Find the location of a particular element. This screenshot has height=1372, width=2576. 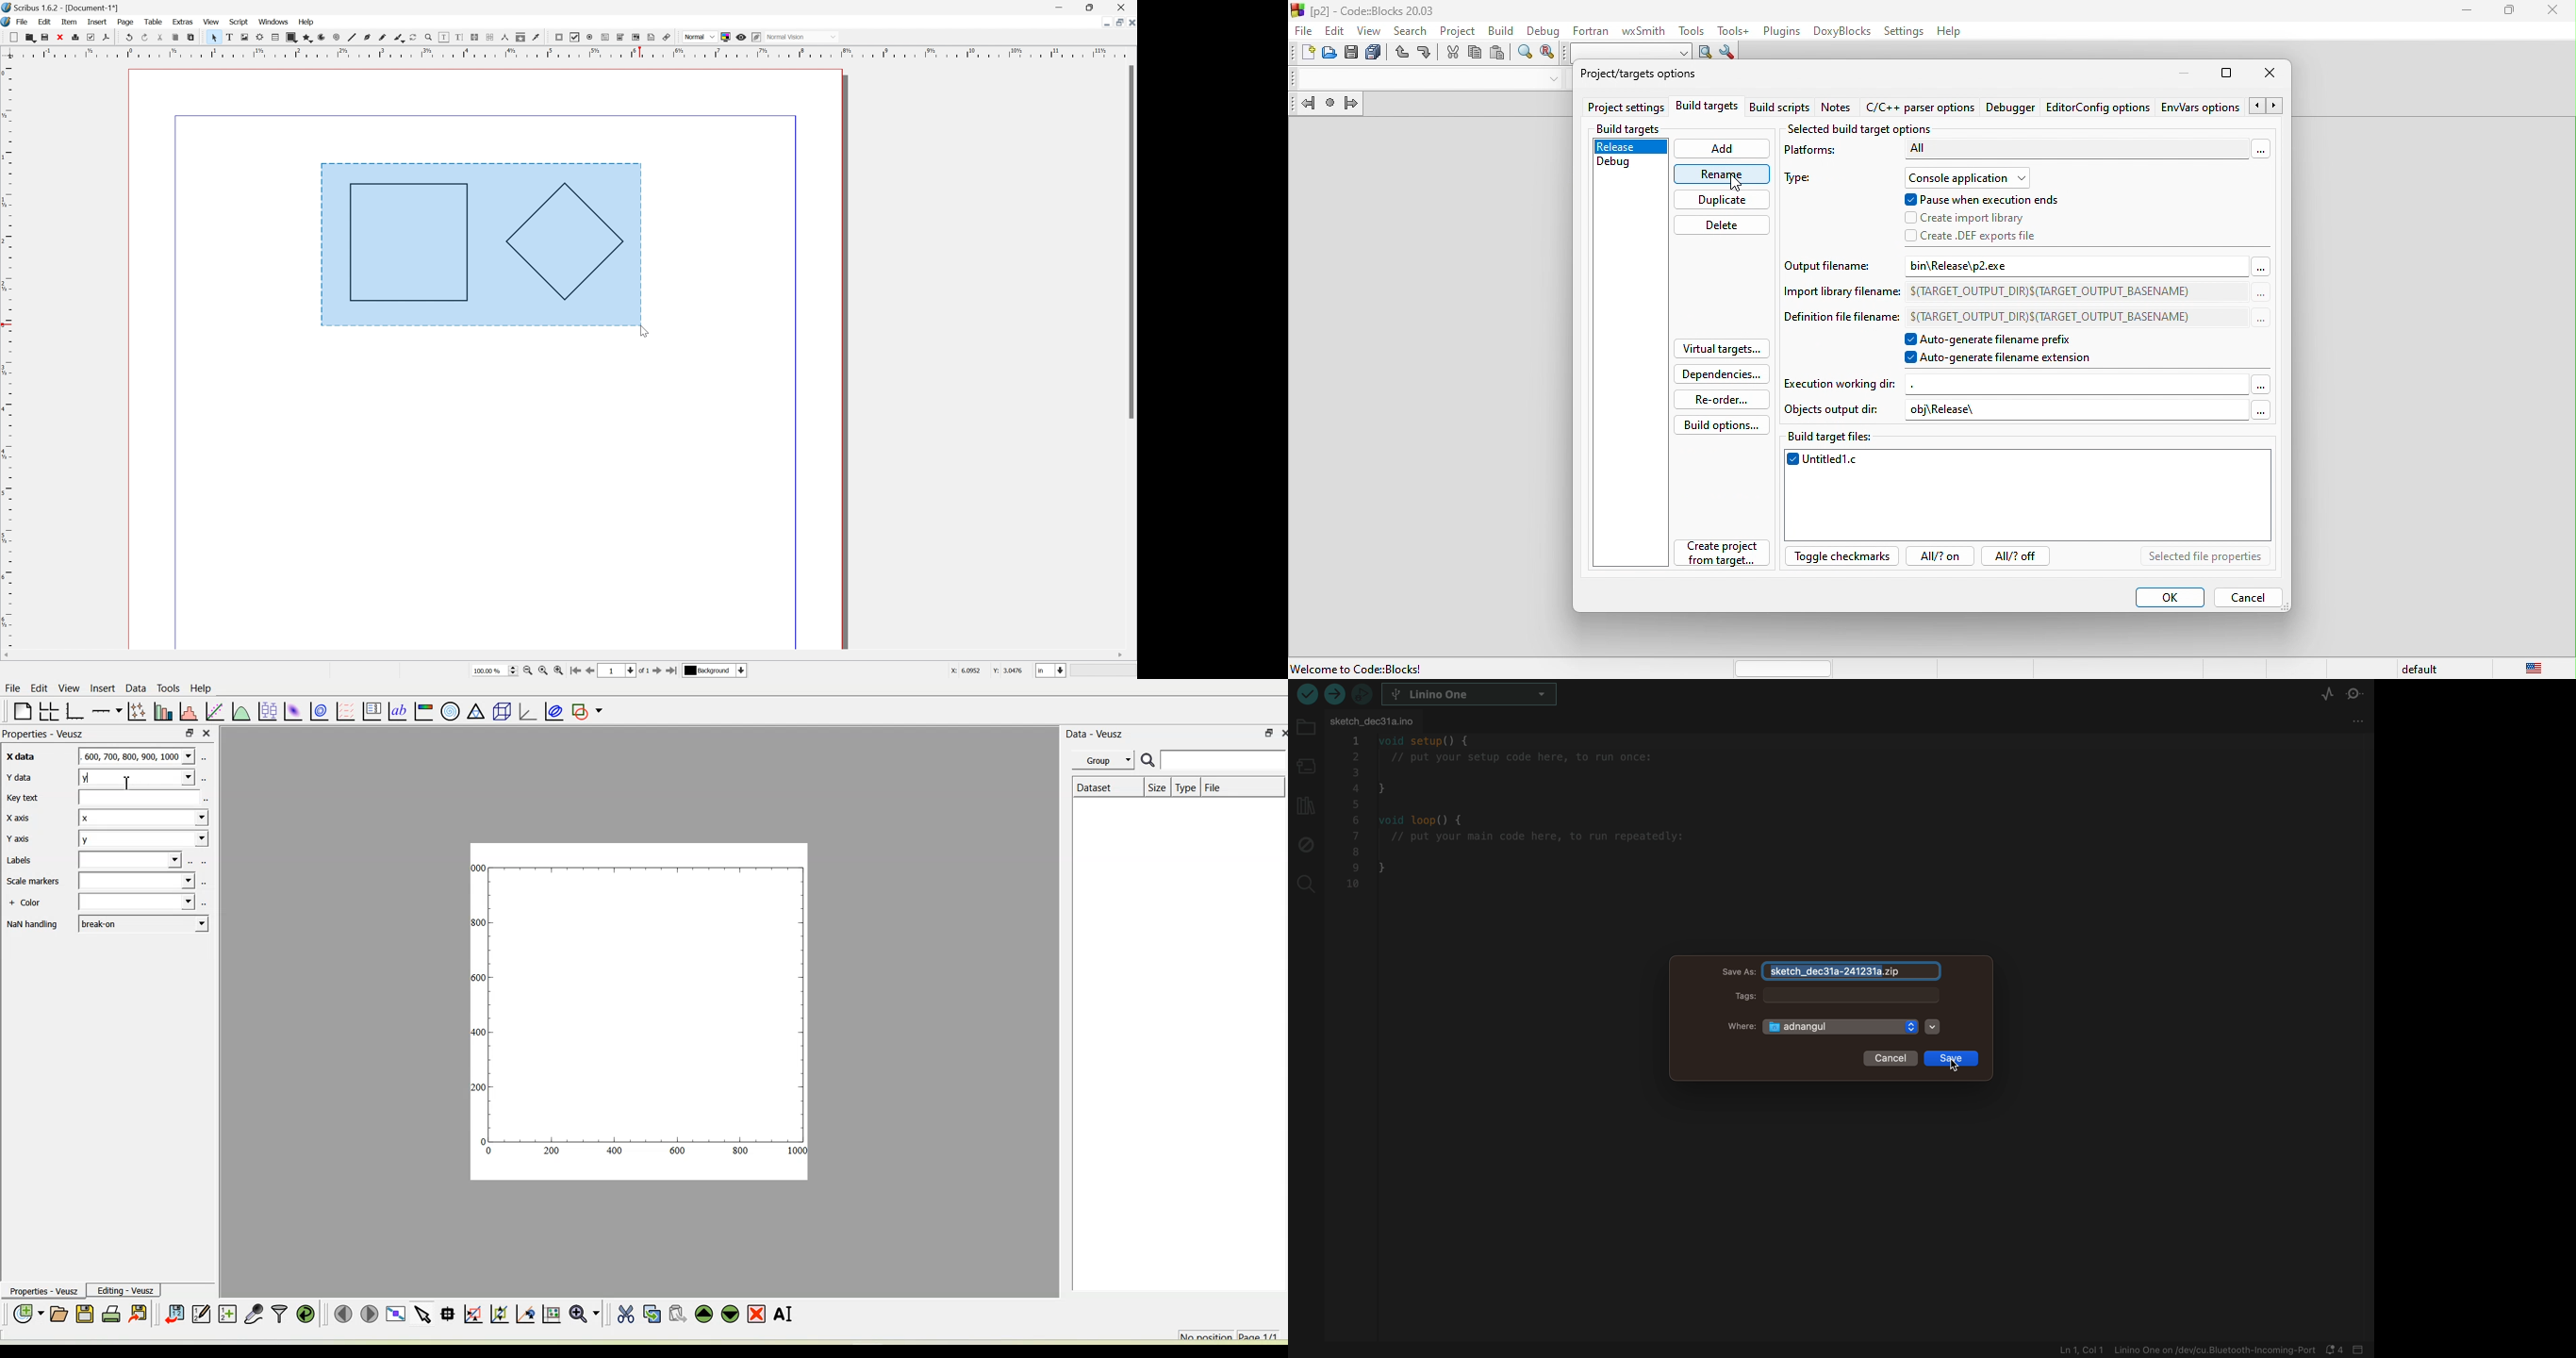

file is located at coordinates (24, 21).